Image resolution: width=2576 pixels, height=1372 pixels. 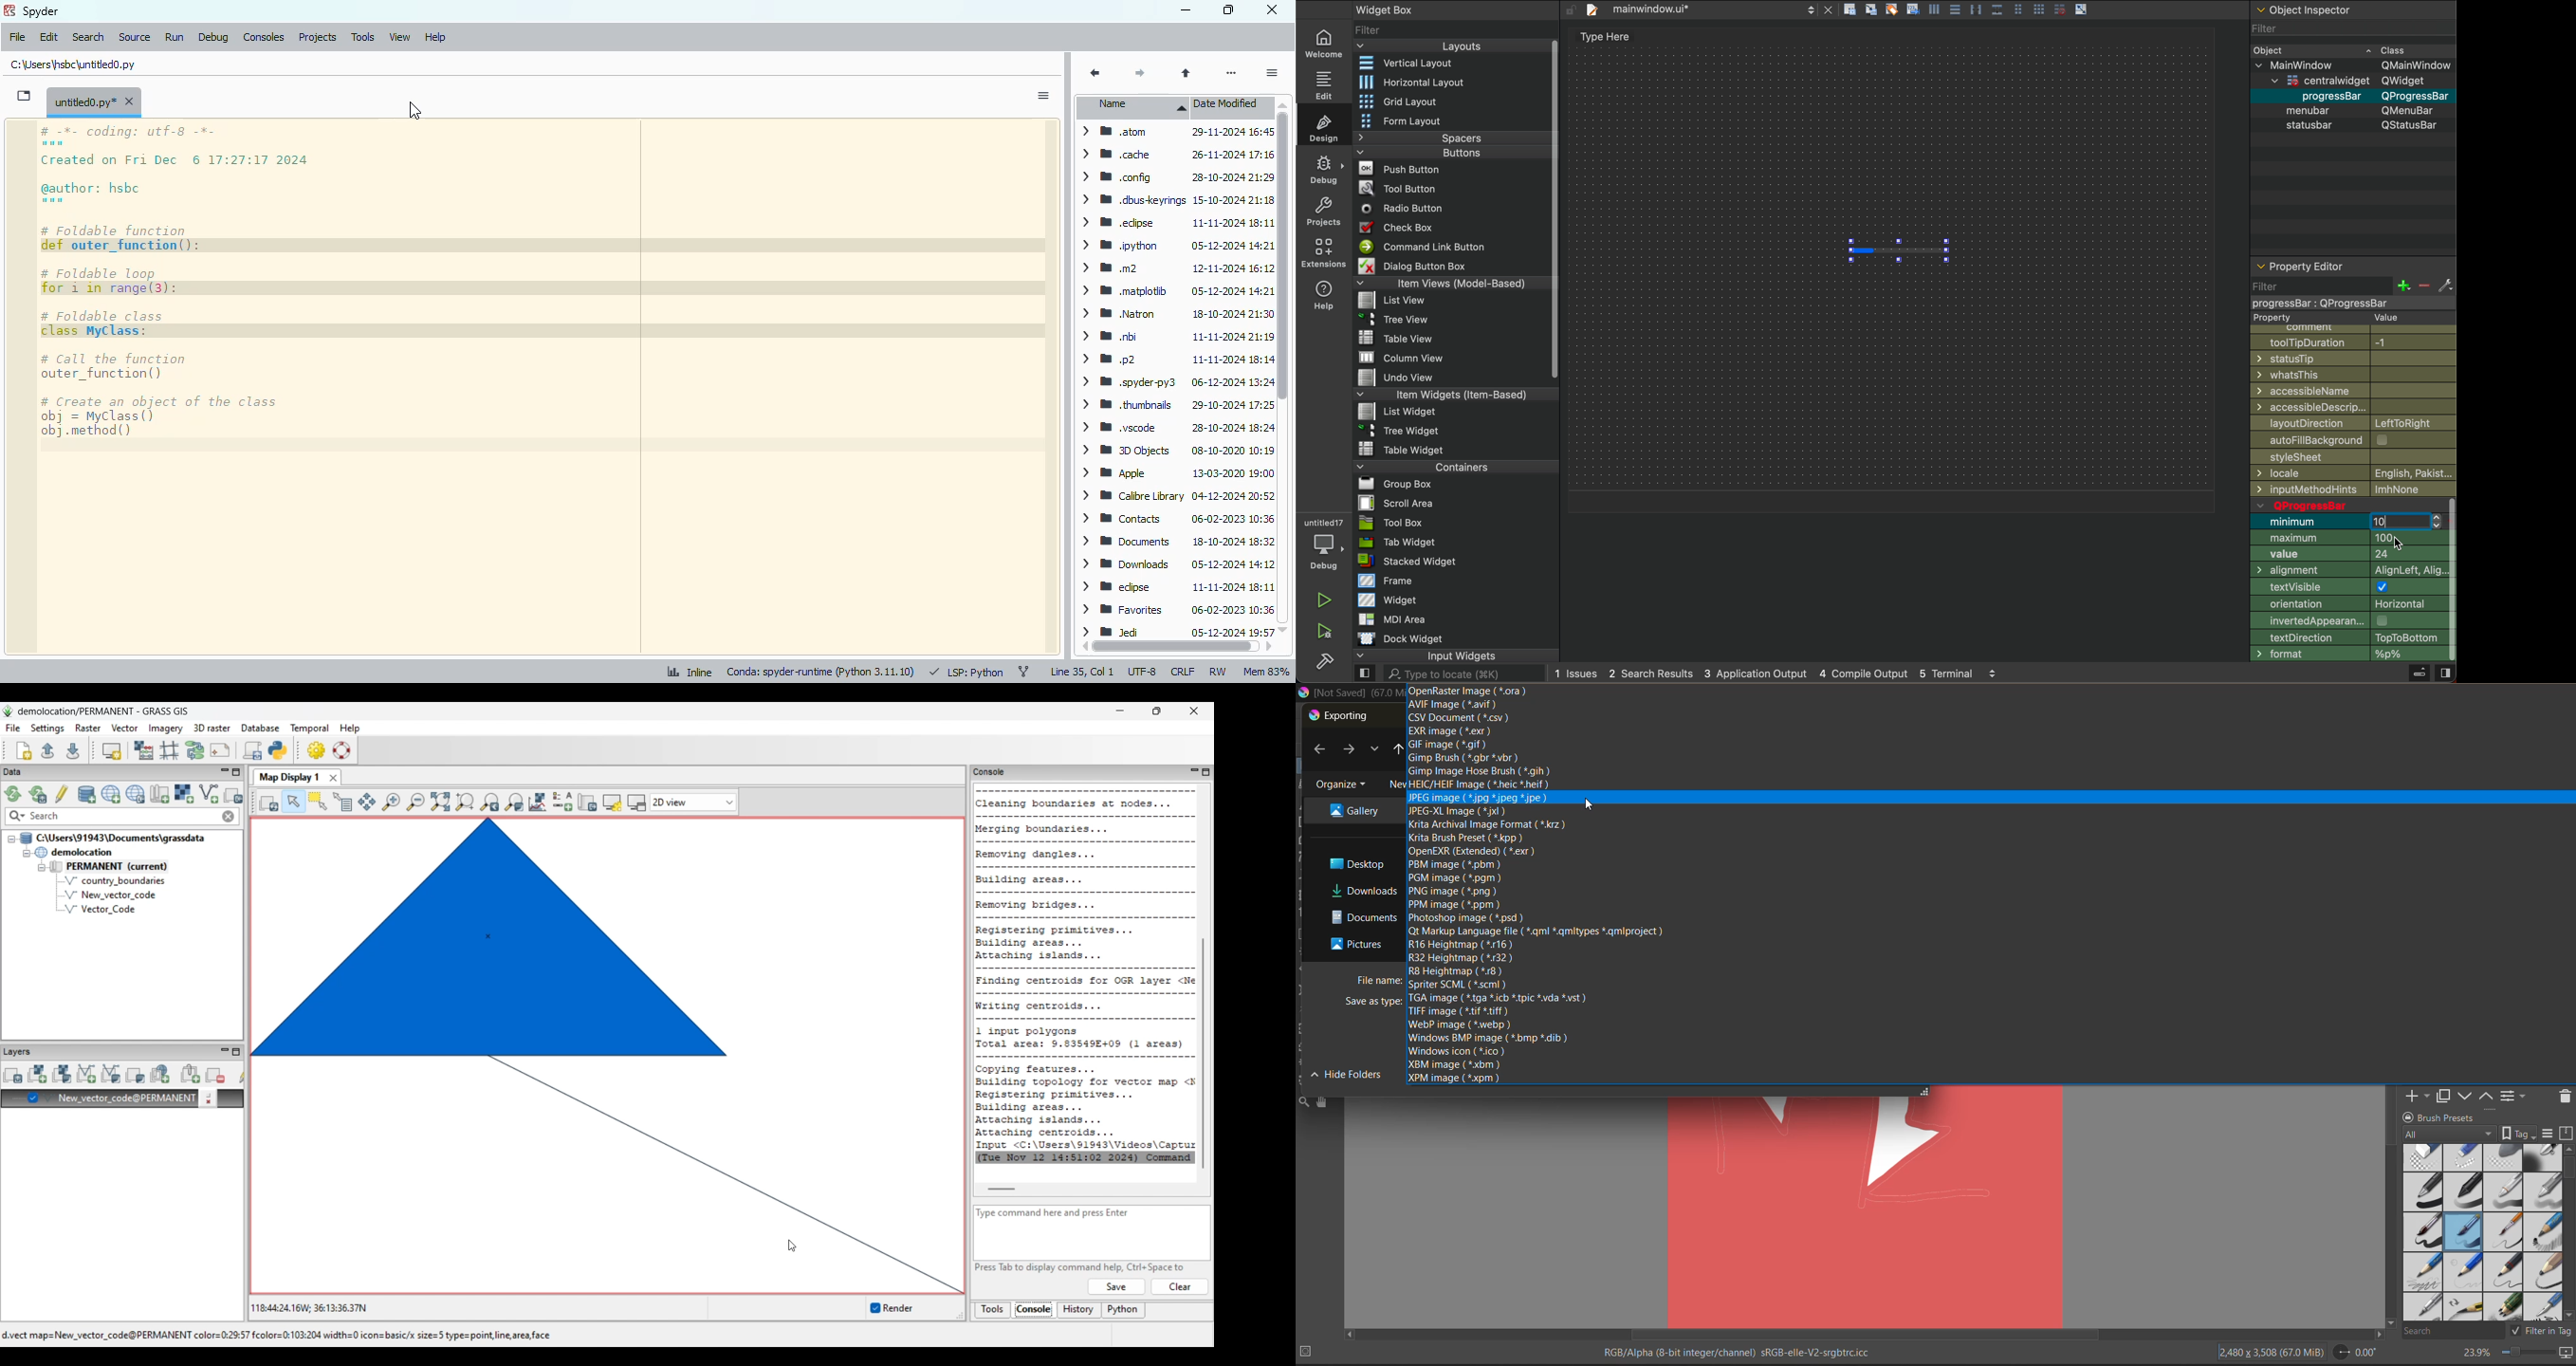 What do you see at coordinates (2353, 473) in the screenshot?
I see `locale` at bounding box center [2353, 473].